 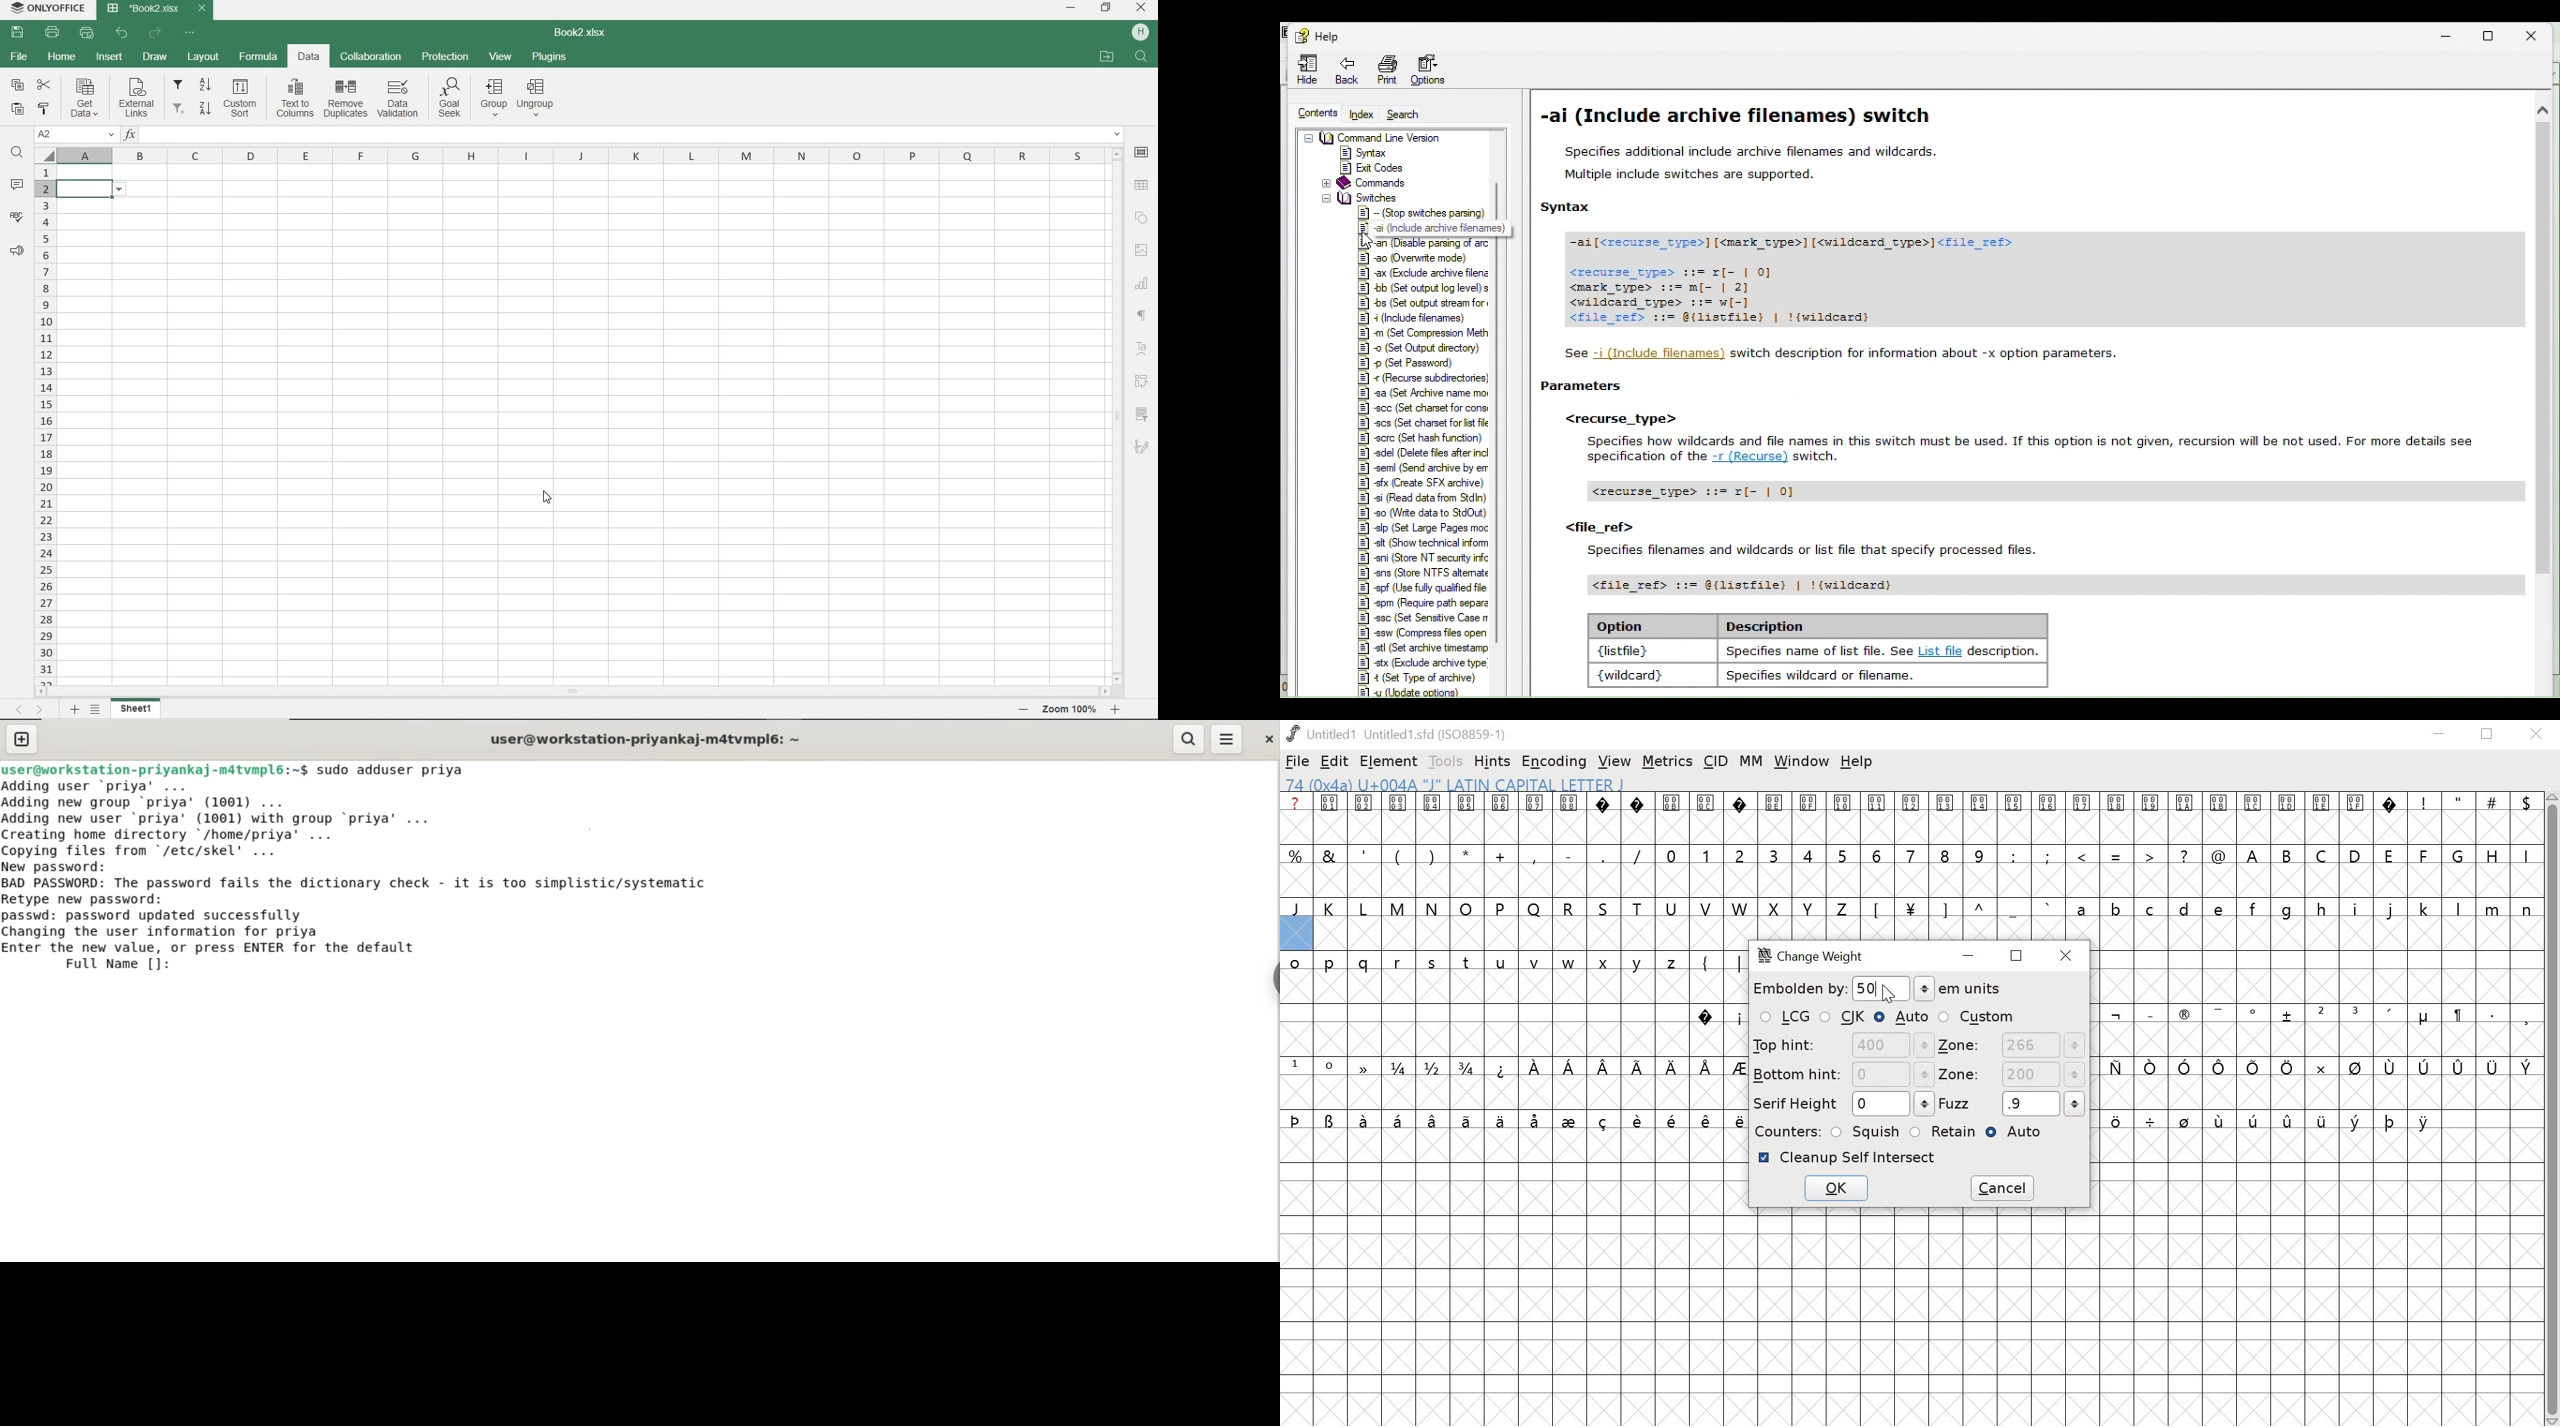 I want to click on window, so click(x=1802, y=762).